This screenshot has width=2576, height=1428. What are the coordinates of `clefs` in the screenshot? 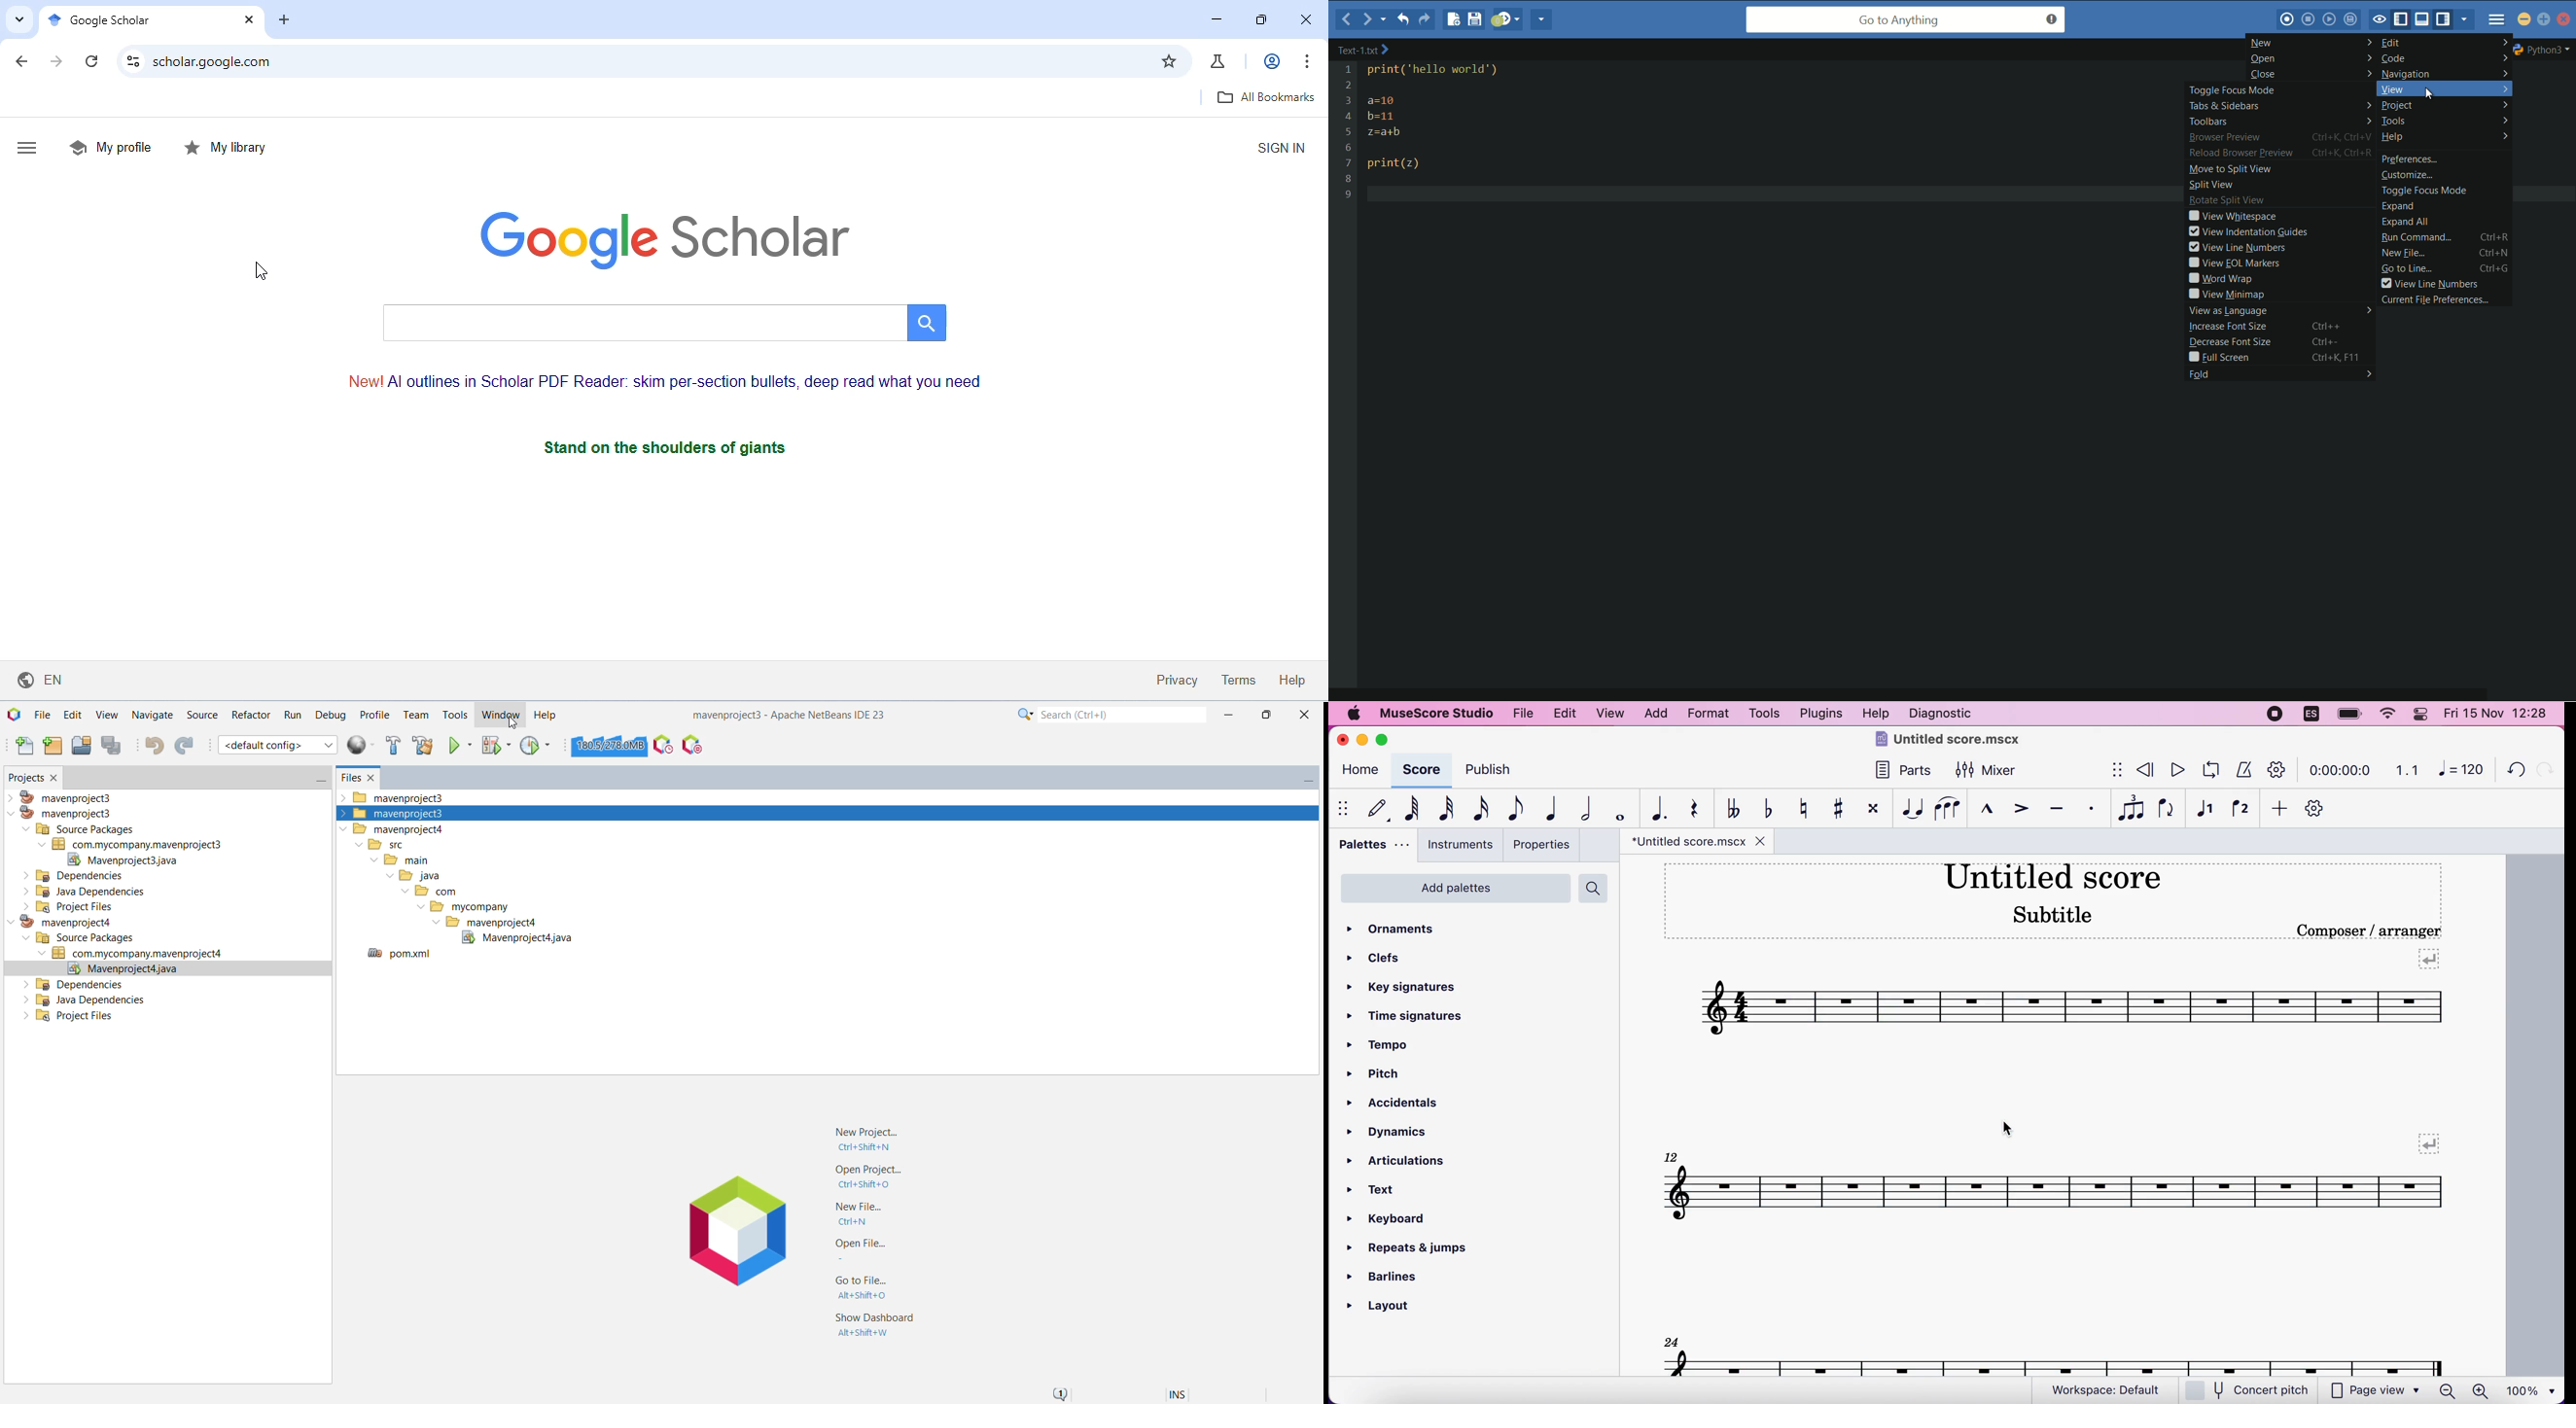 It's located at (1377, 957).